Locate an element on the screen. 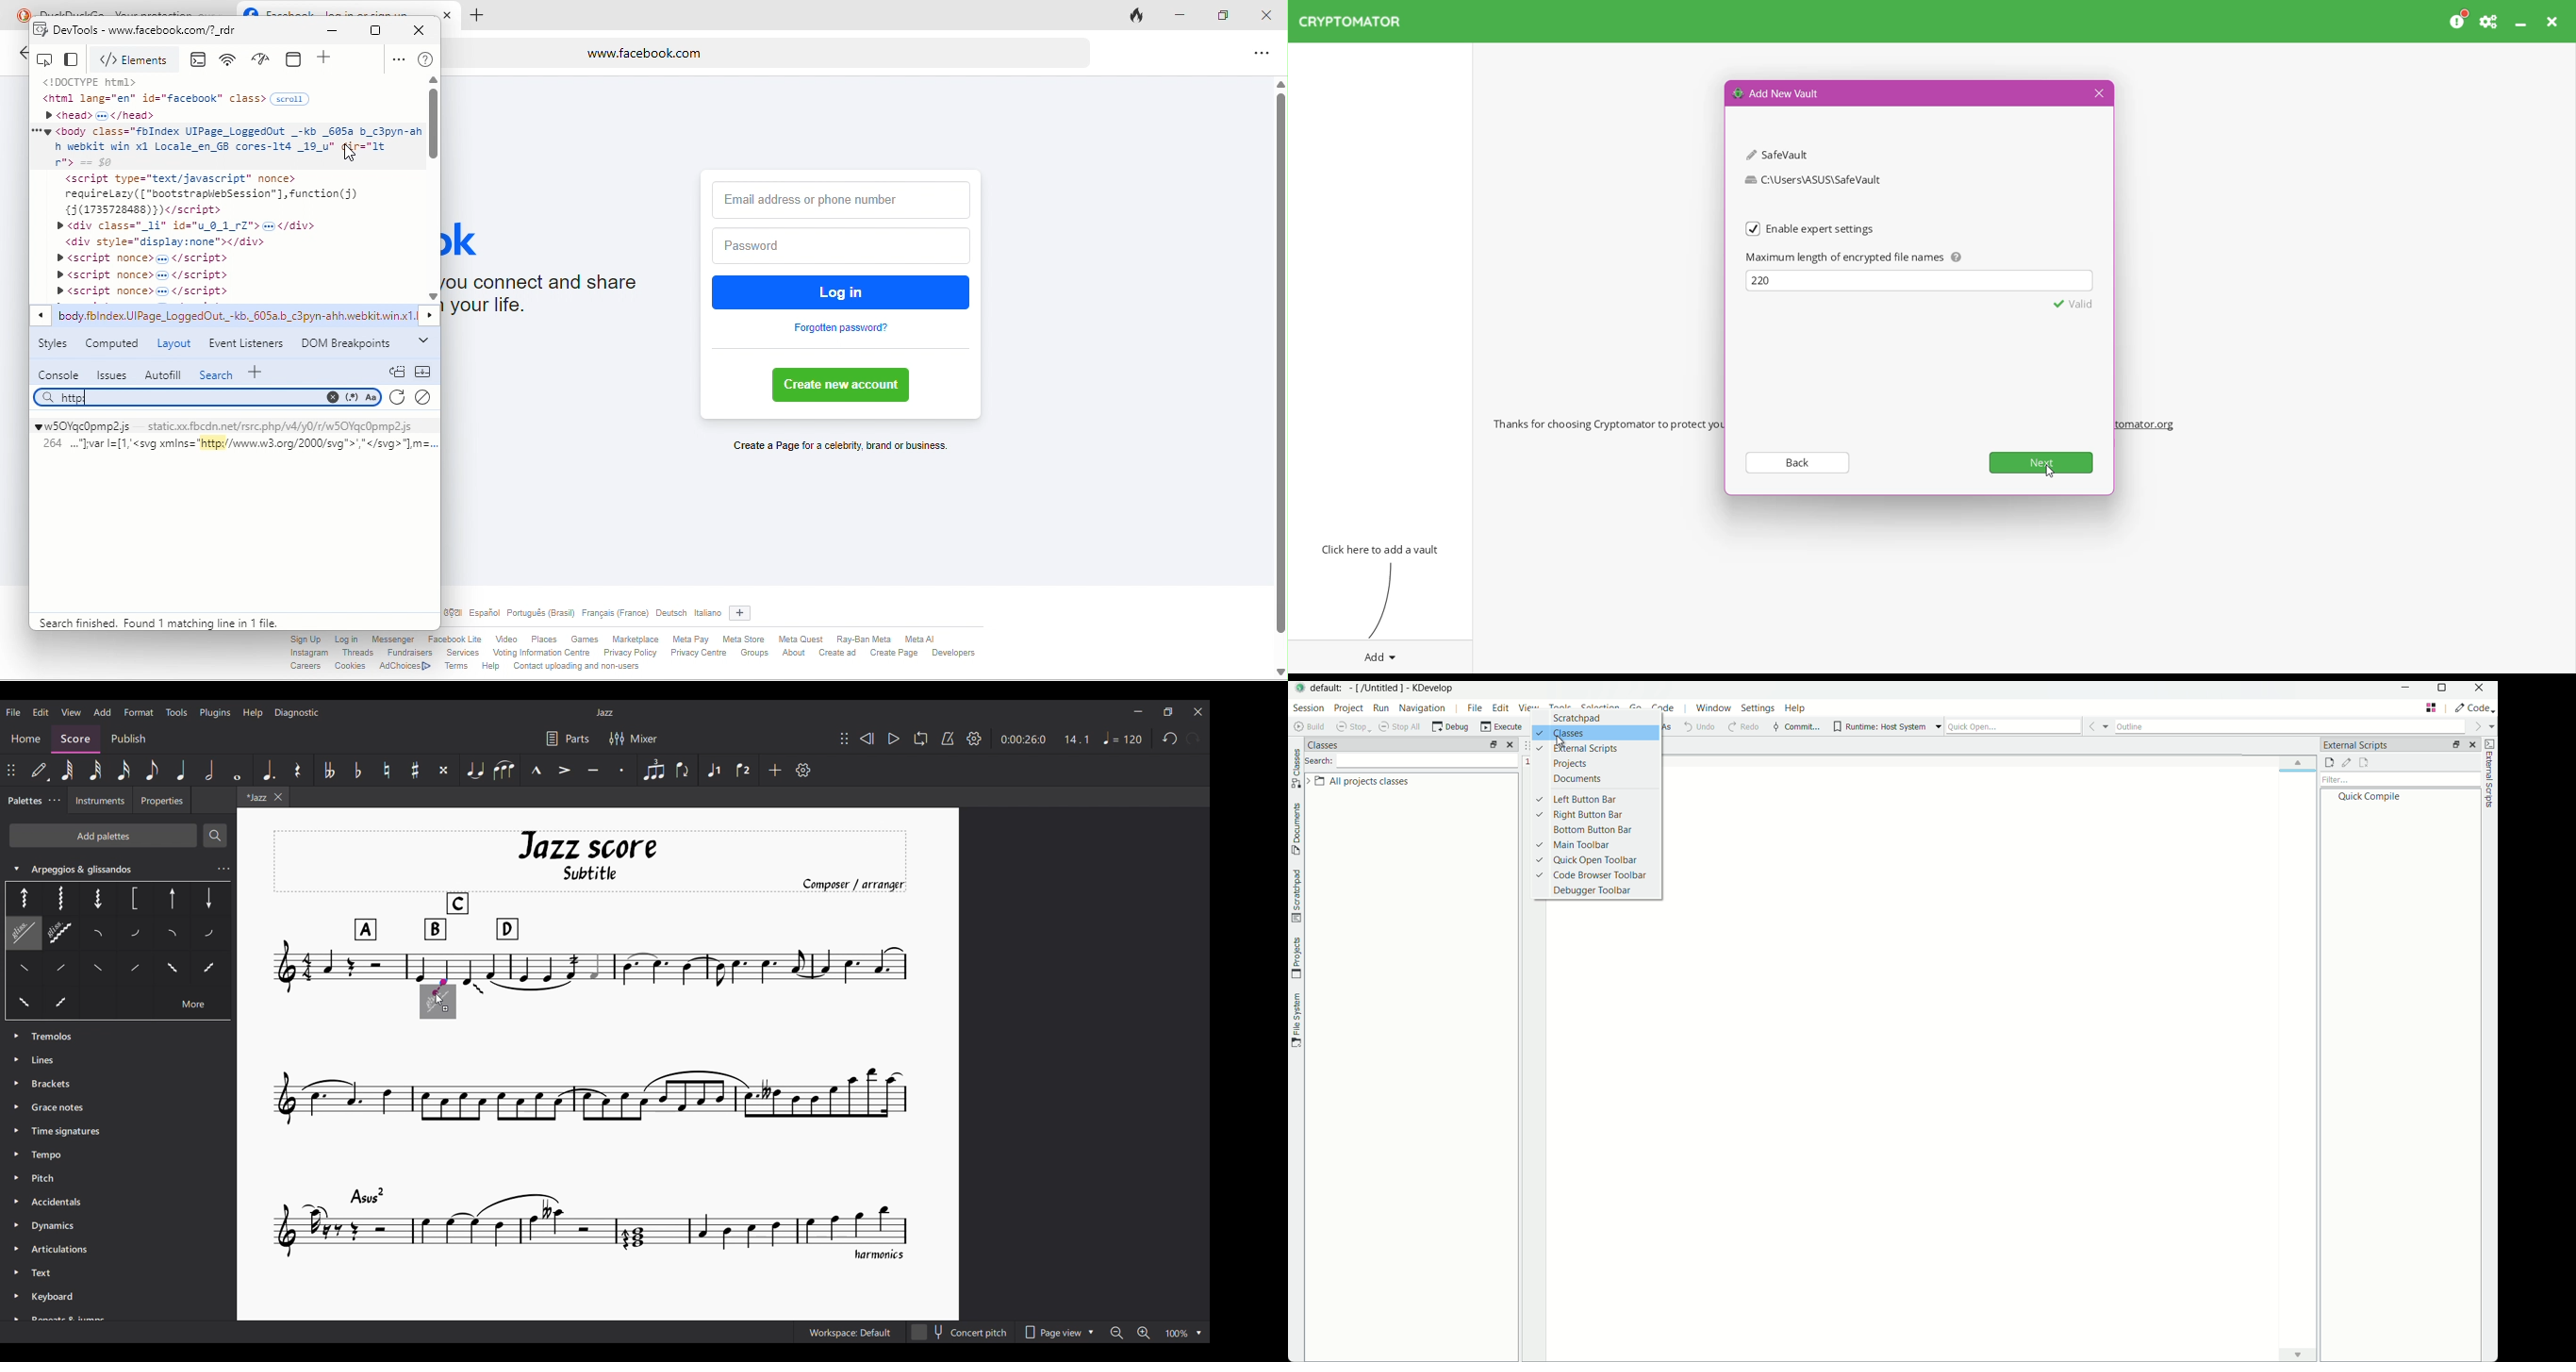 This screenshot has width=2576, height=1372. refresh is located at coordinates (396, 398).